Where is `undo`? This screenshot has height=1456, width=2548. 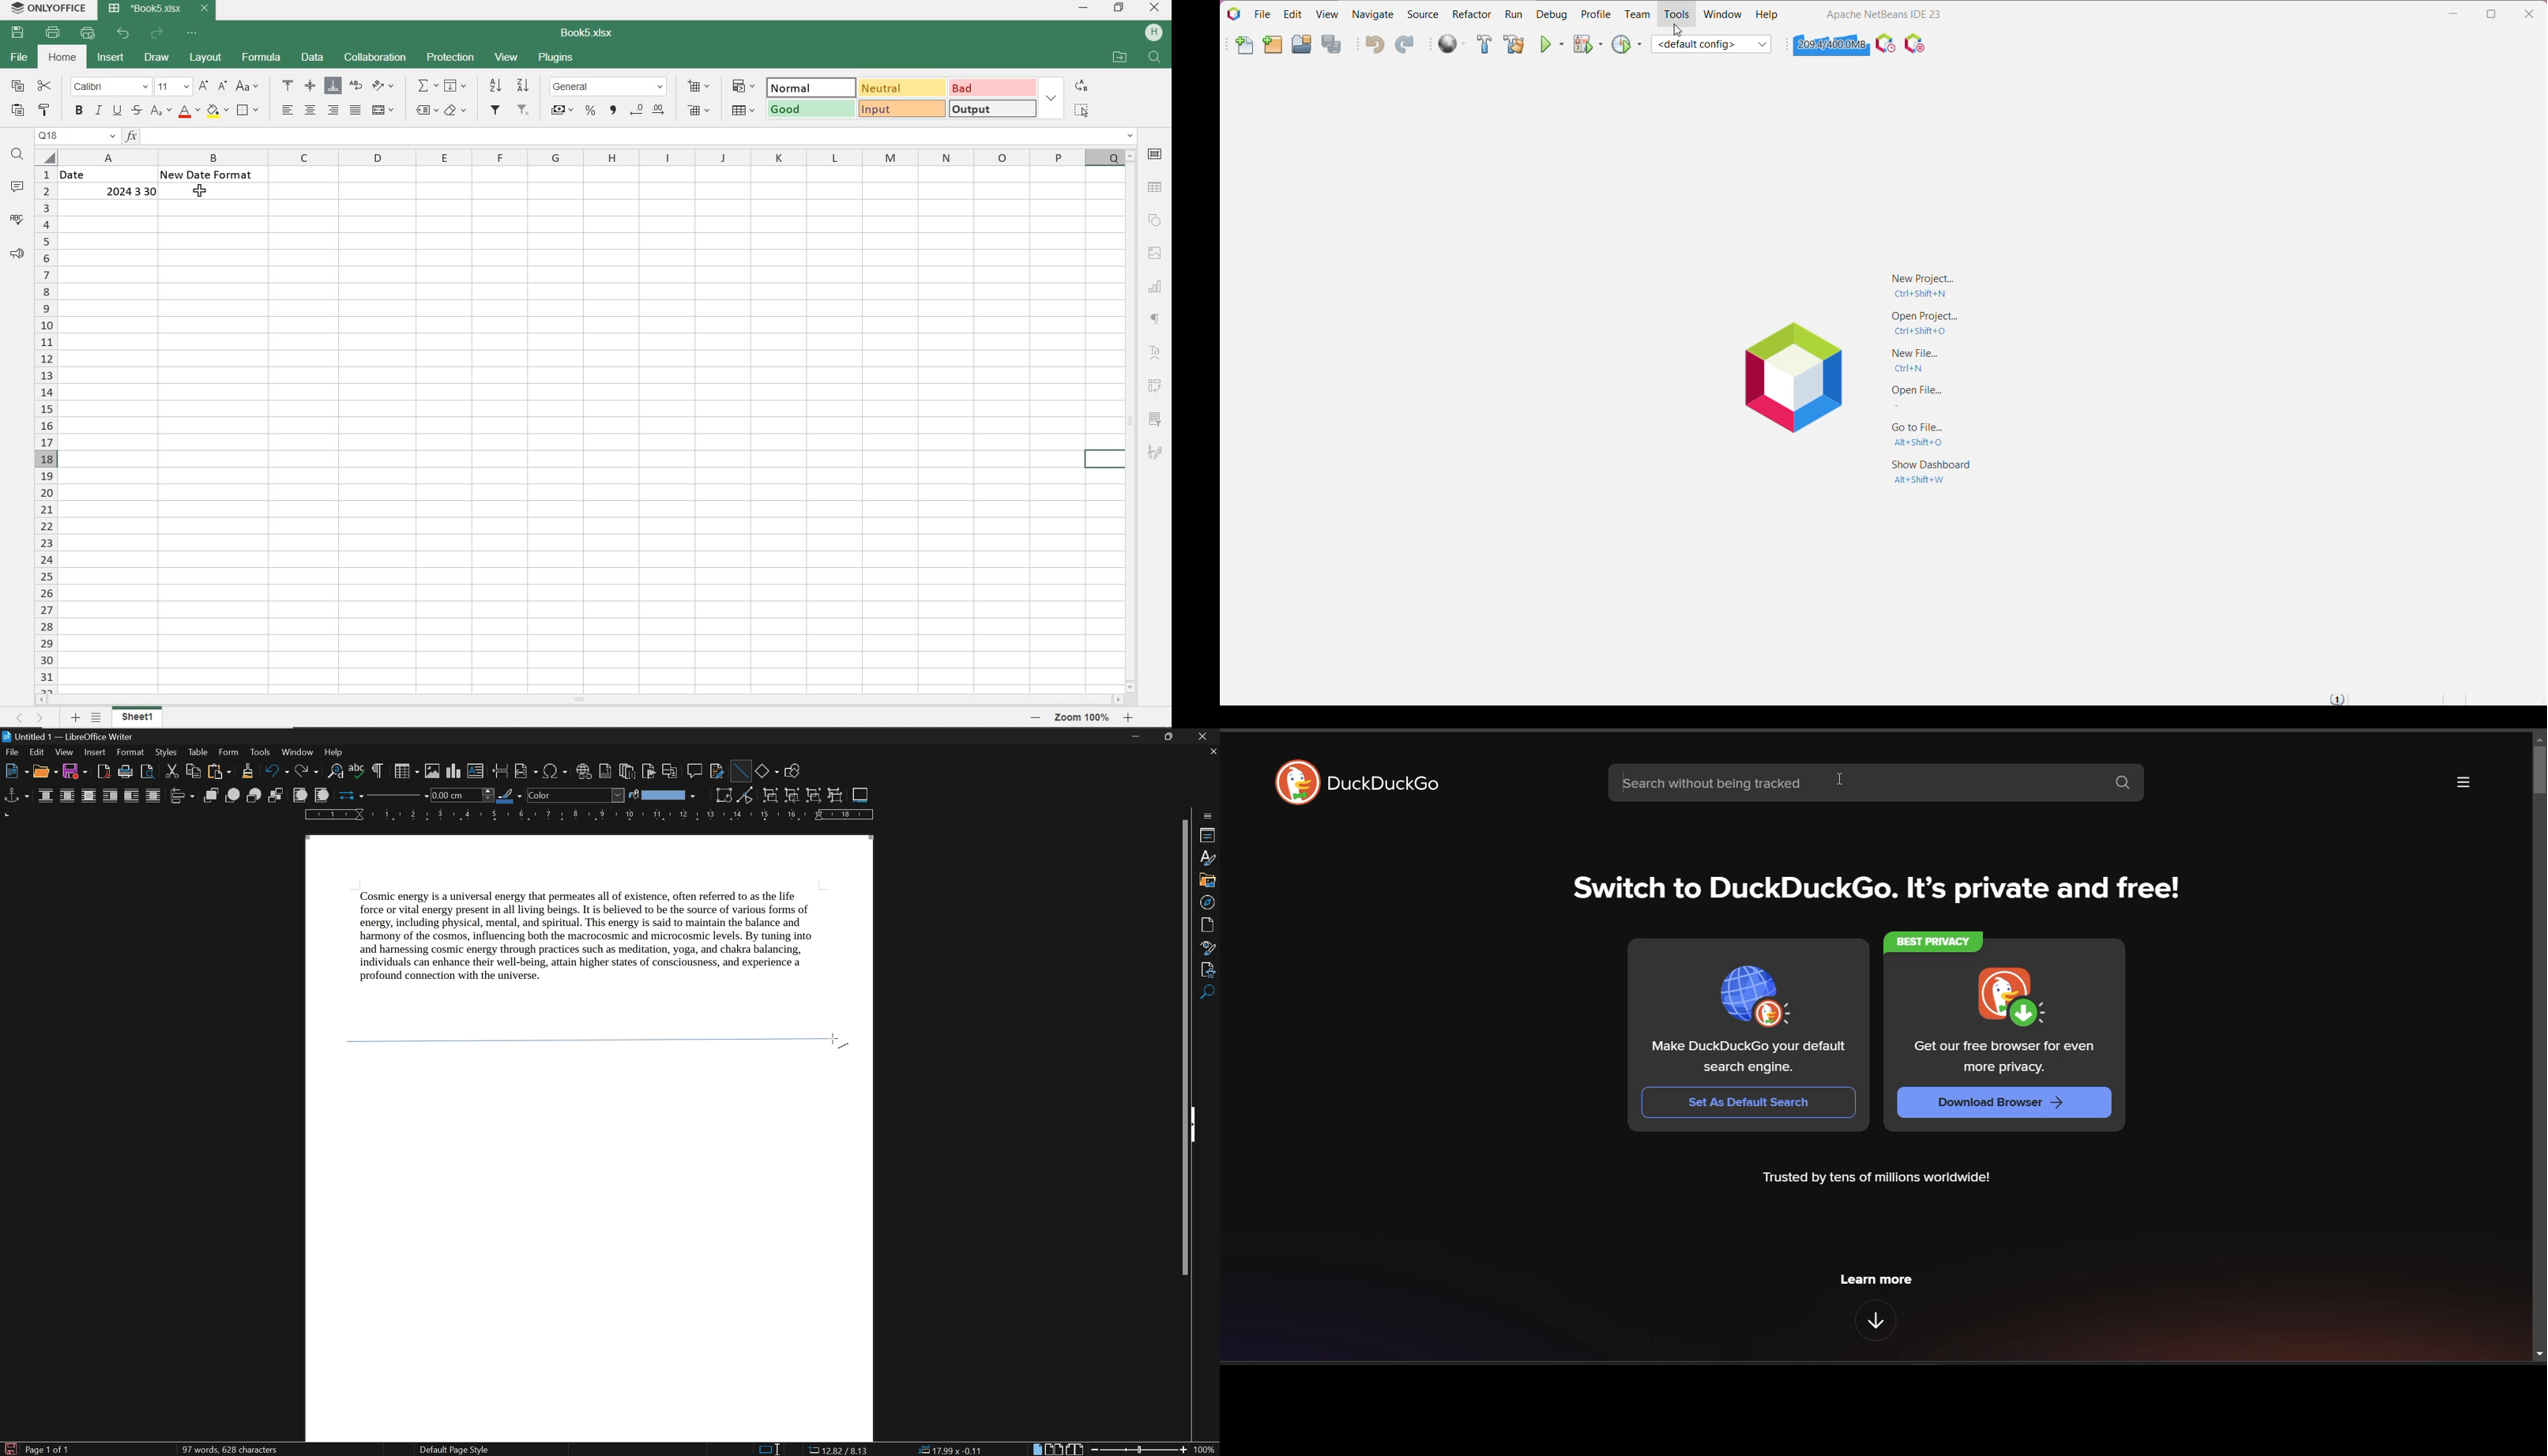 undo is located at coordinates (278, 772).